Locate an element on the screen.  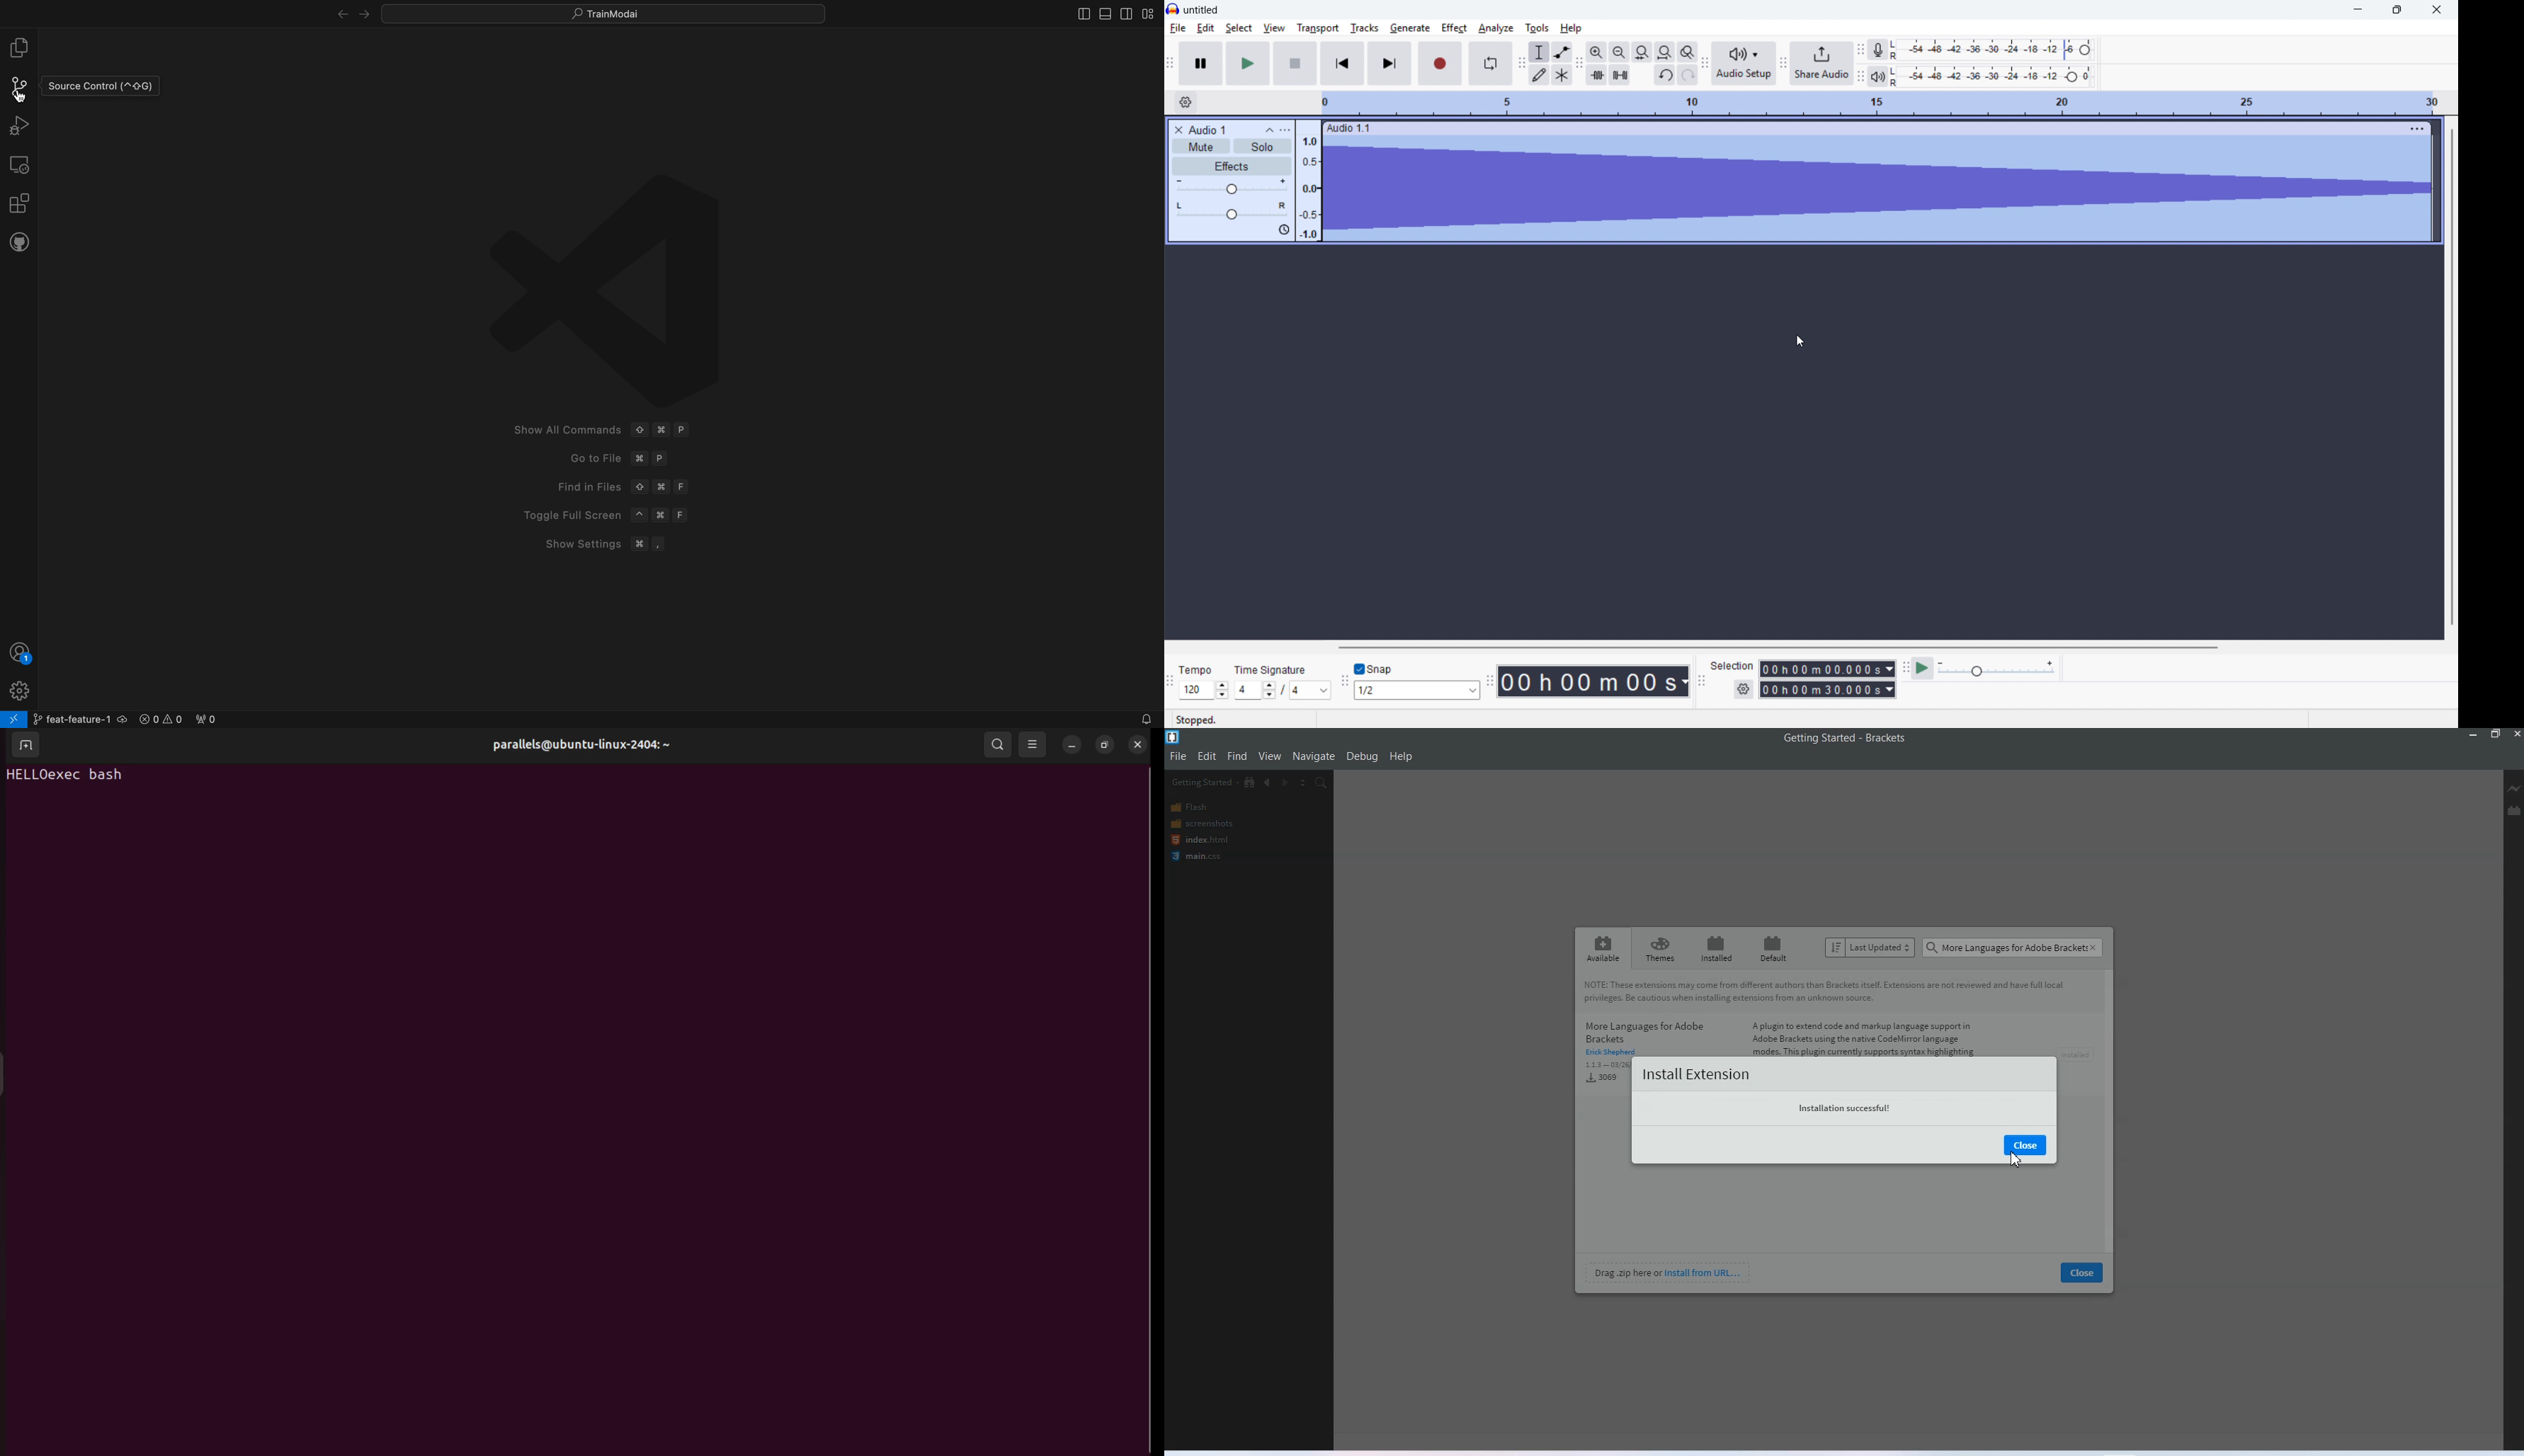
maximise  is located at coordinates (2399, 10).